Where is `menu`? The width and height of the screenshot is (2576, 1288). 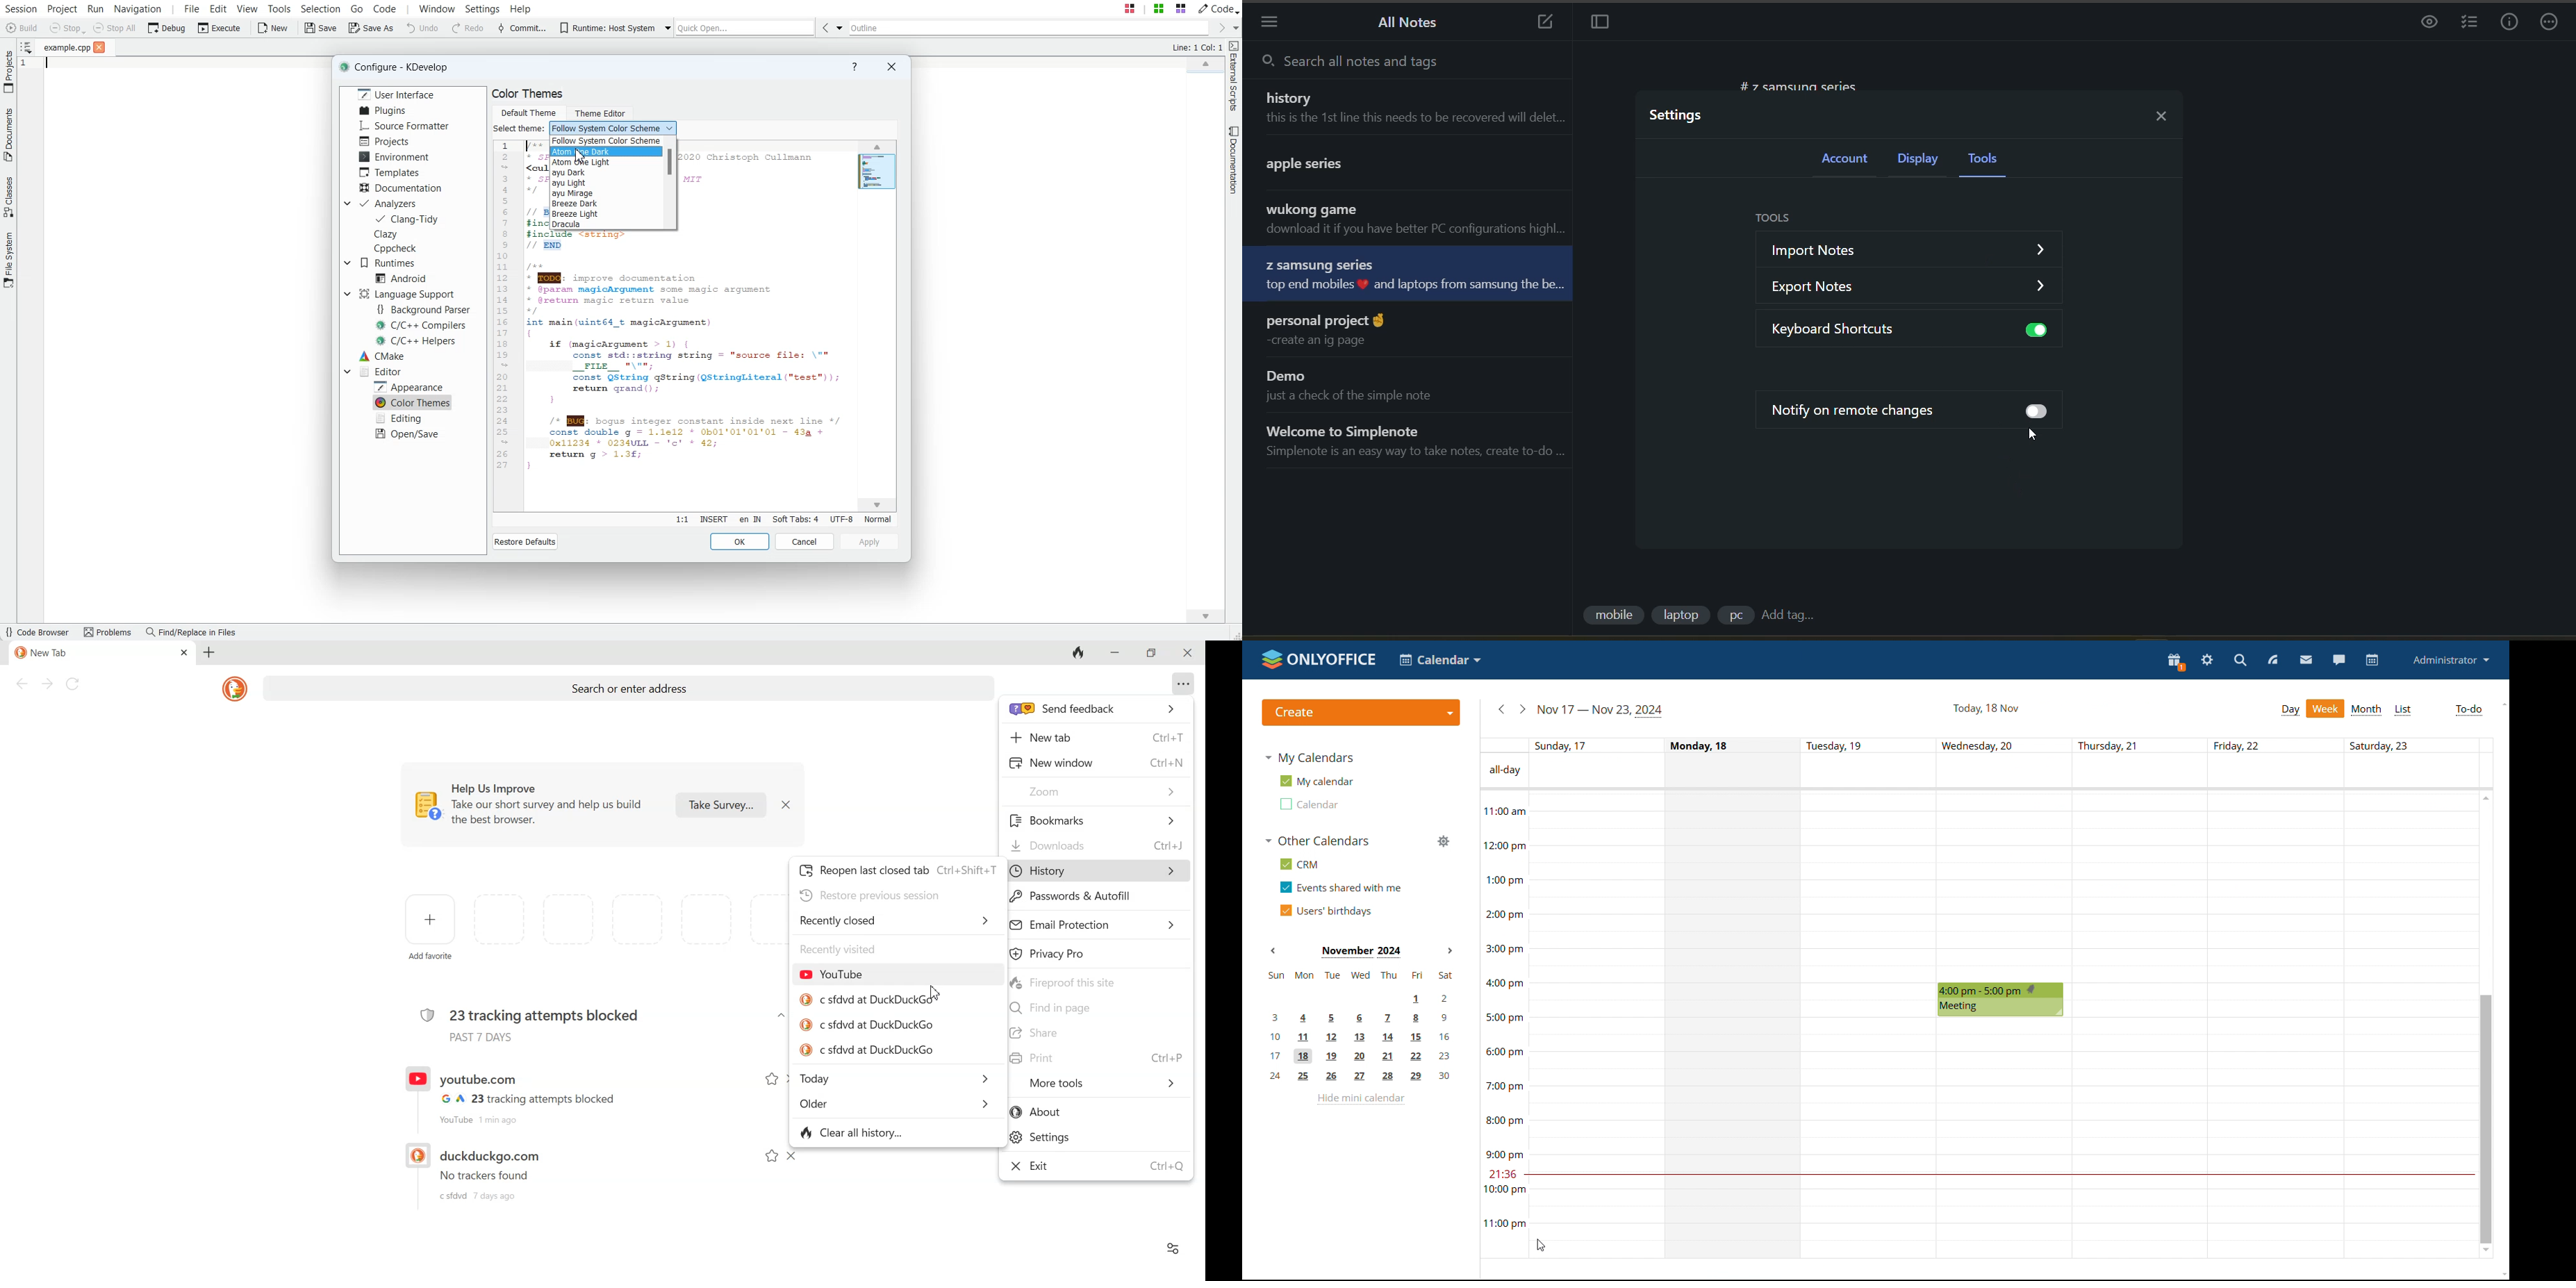 menu is located at coordinates (1272, 22).